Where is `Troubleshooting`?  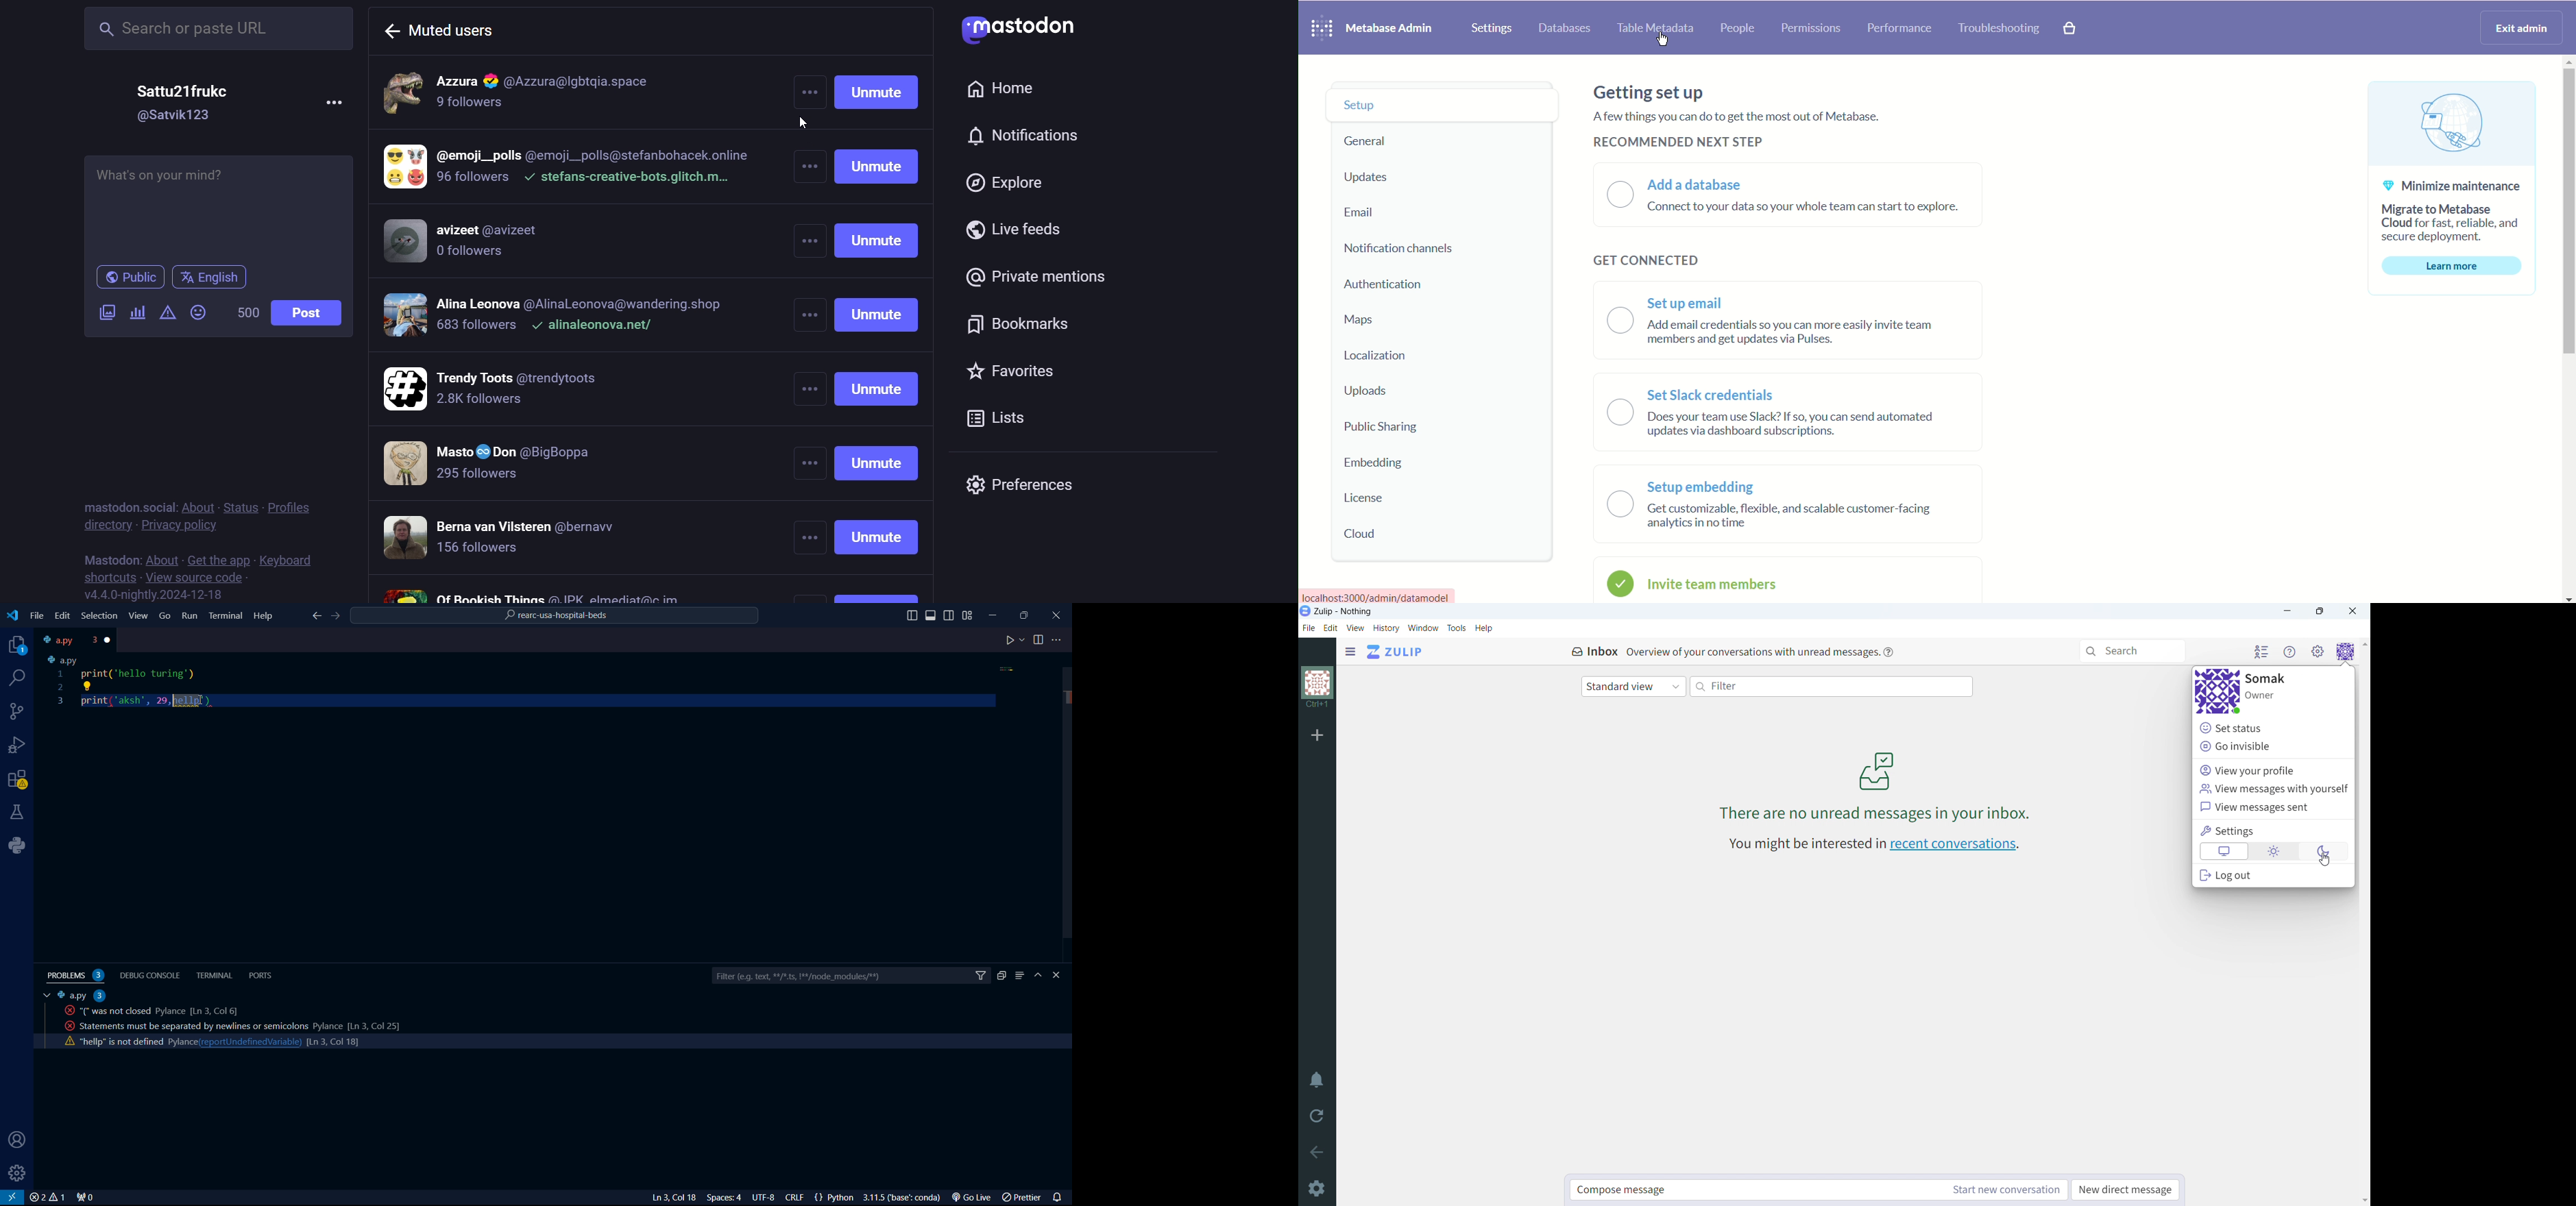
Troubleshooting is located at coordinates (1999, 27).